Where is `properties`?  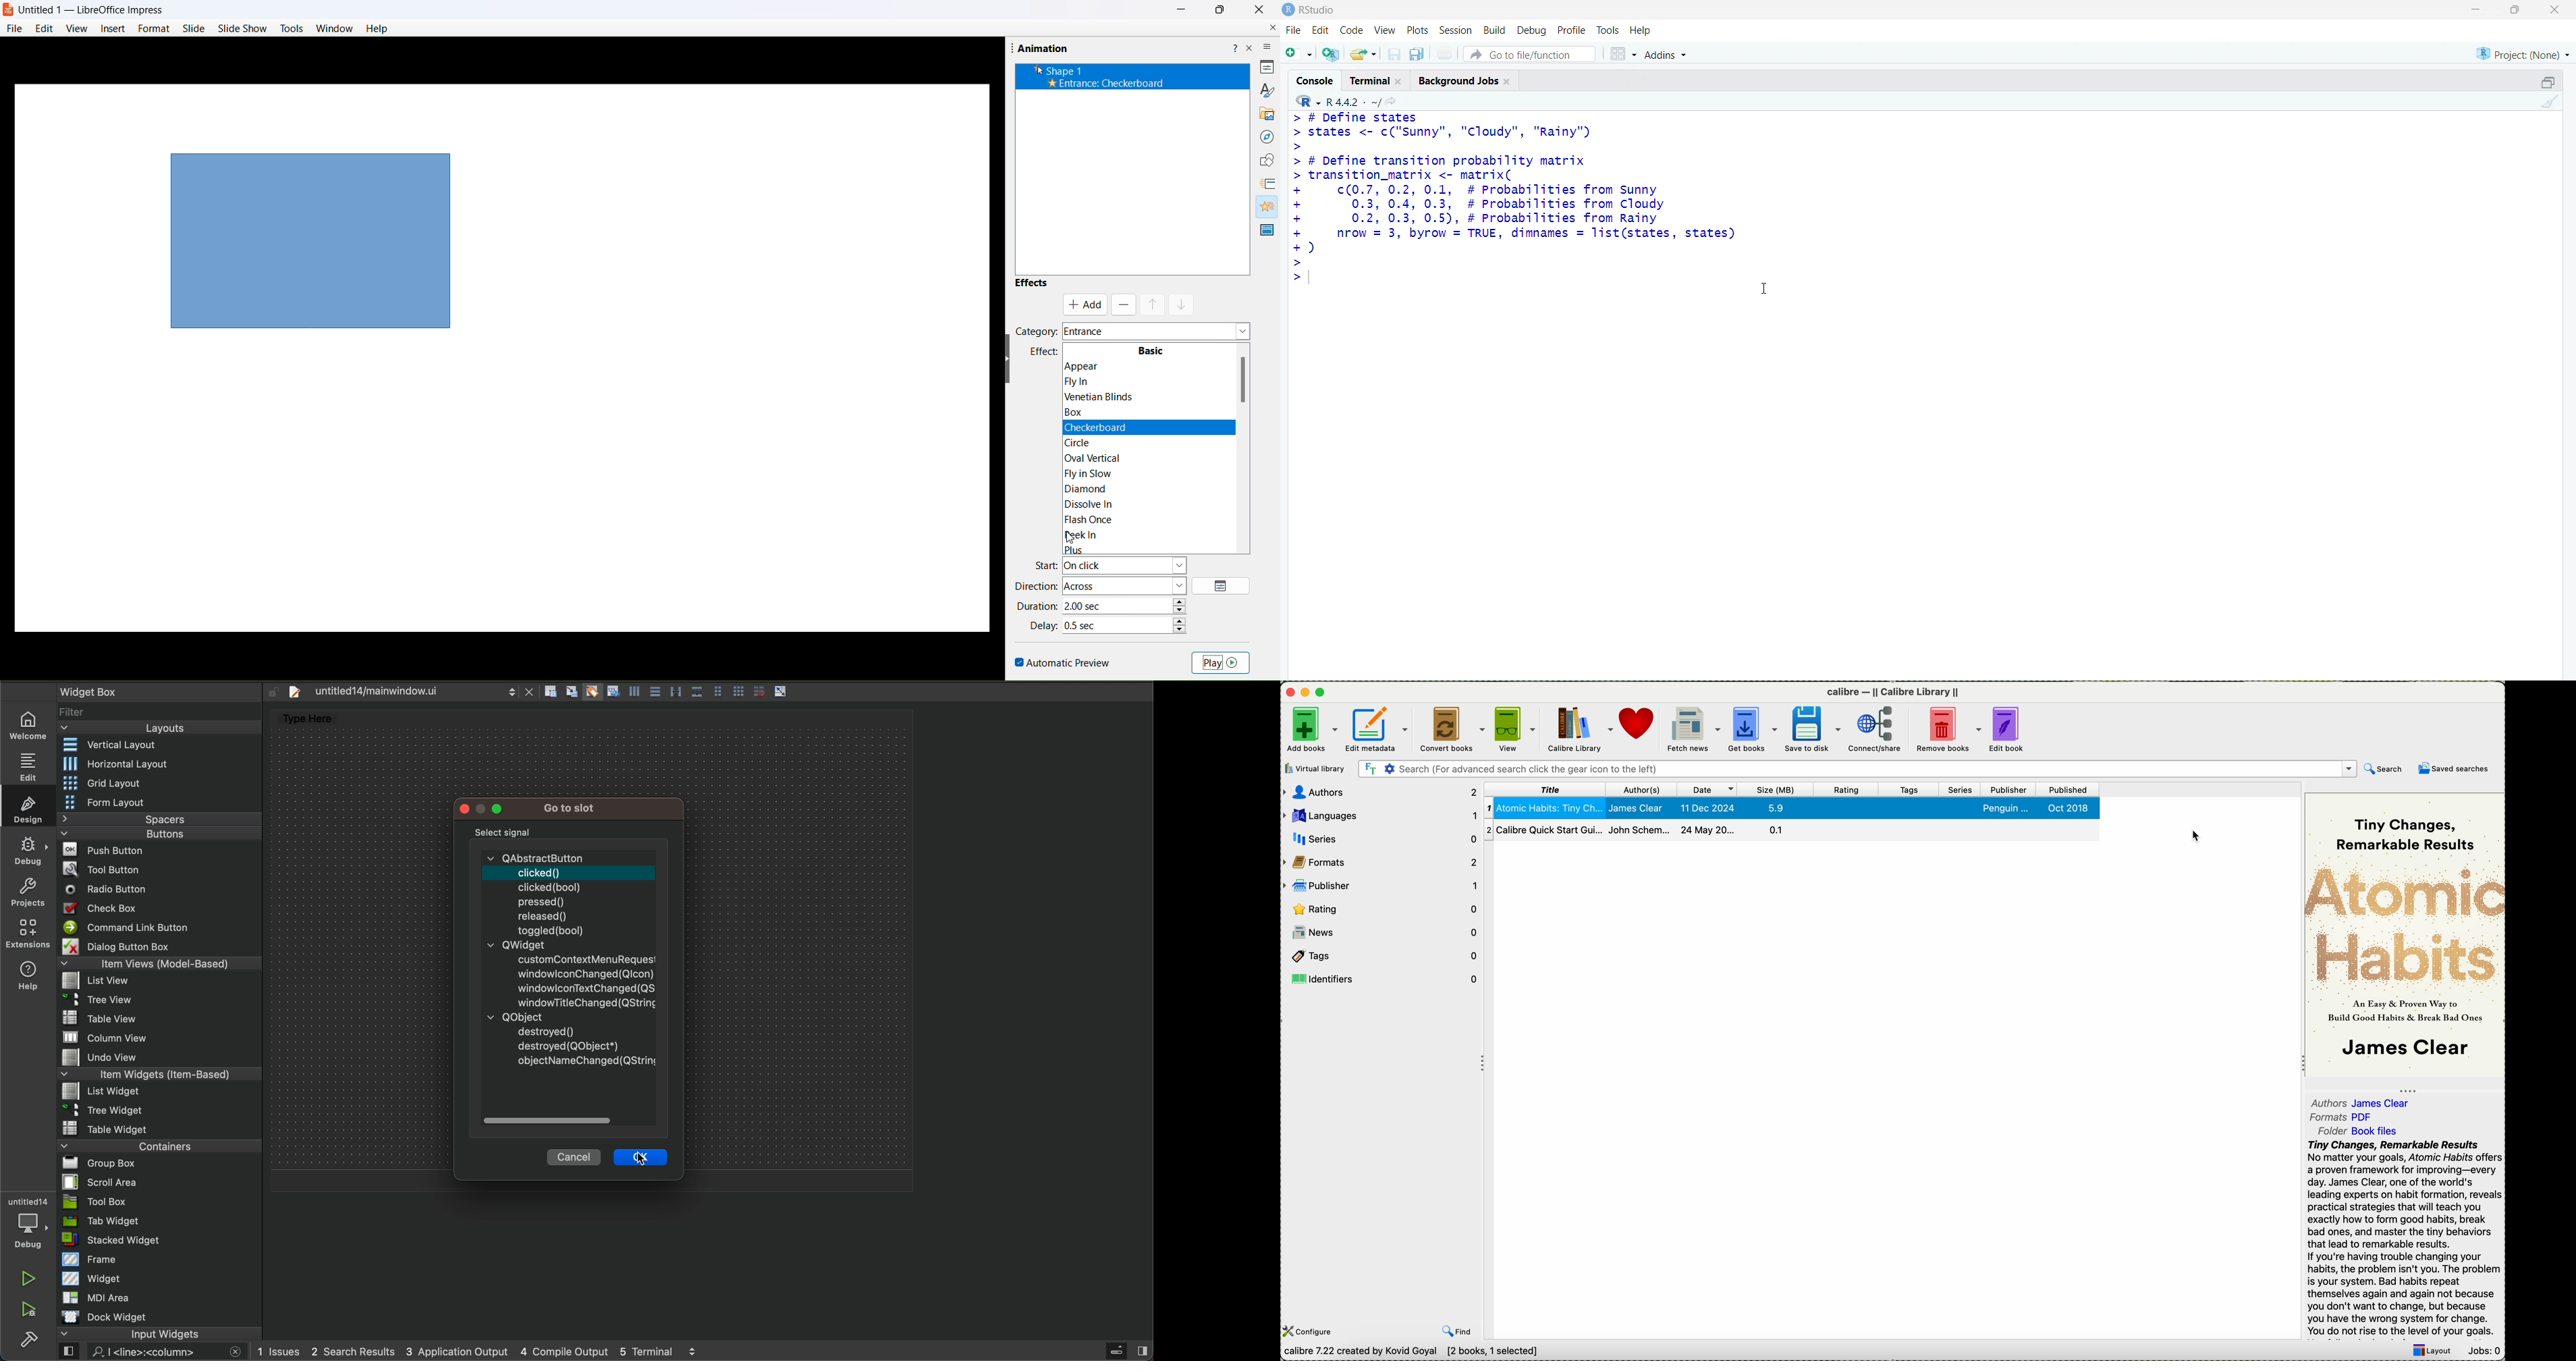
properties is located at coordinates (1265, 67).